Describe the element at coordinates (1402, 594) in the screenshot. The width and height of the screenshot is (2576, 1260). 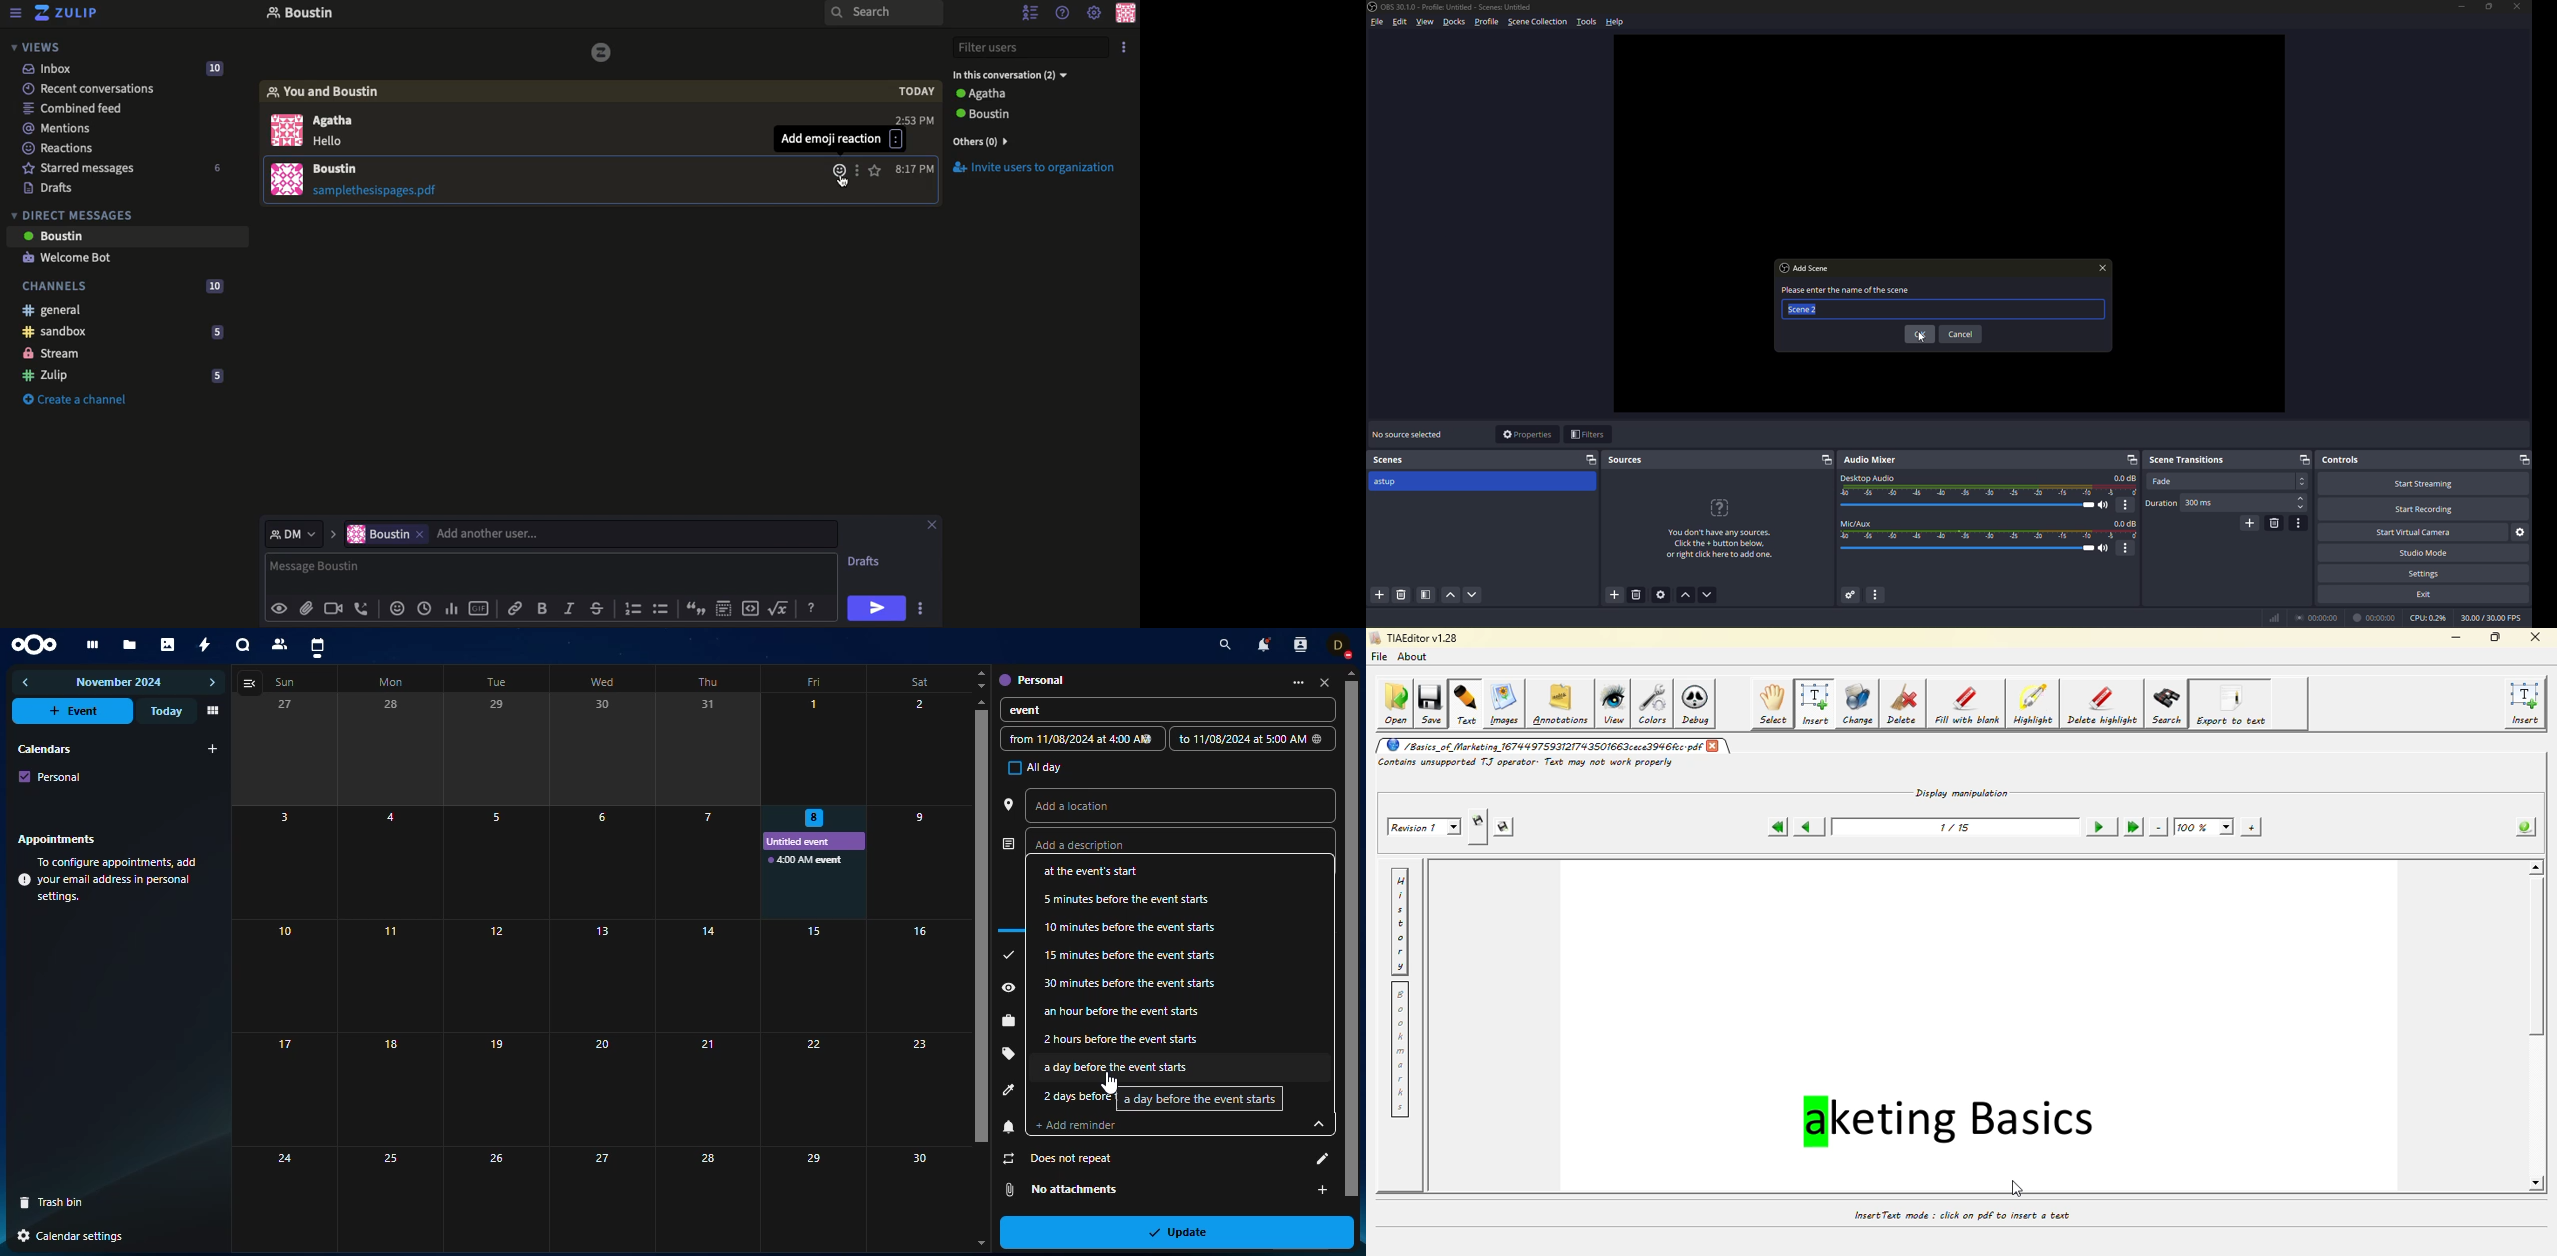
I see `delete selected scene` at that location.